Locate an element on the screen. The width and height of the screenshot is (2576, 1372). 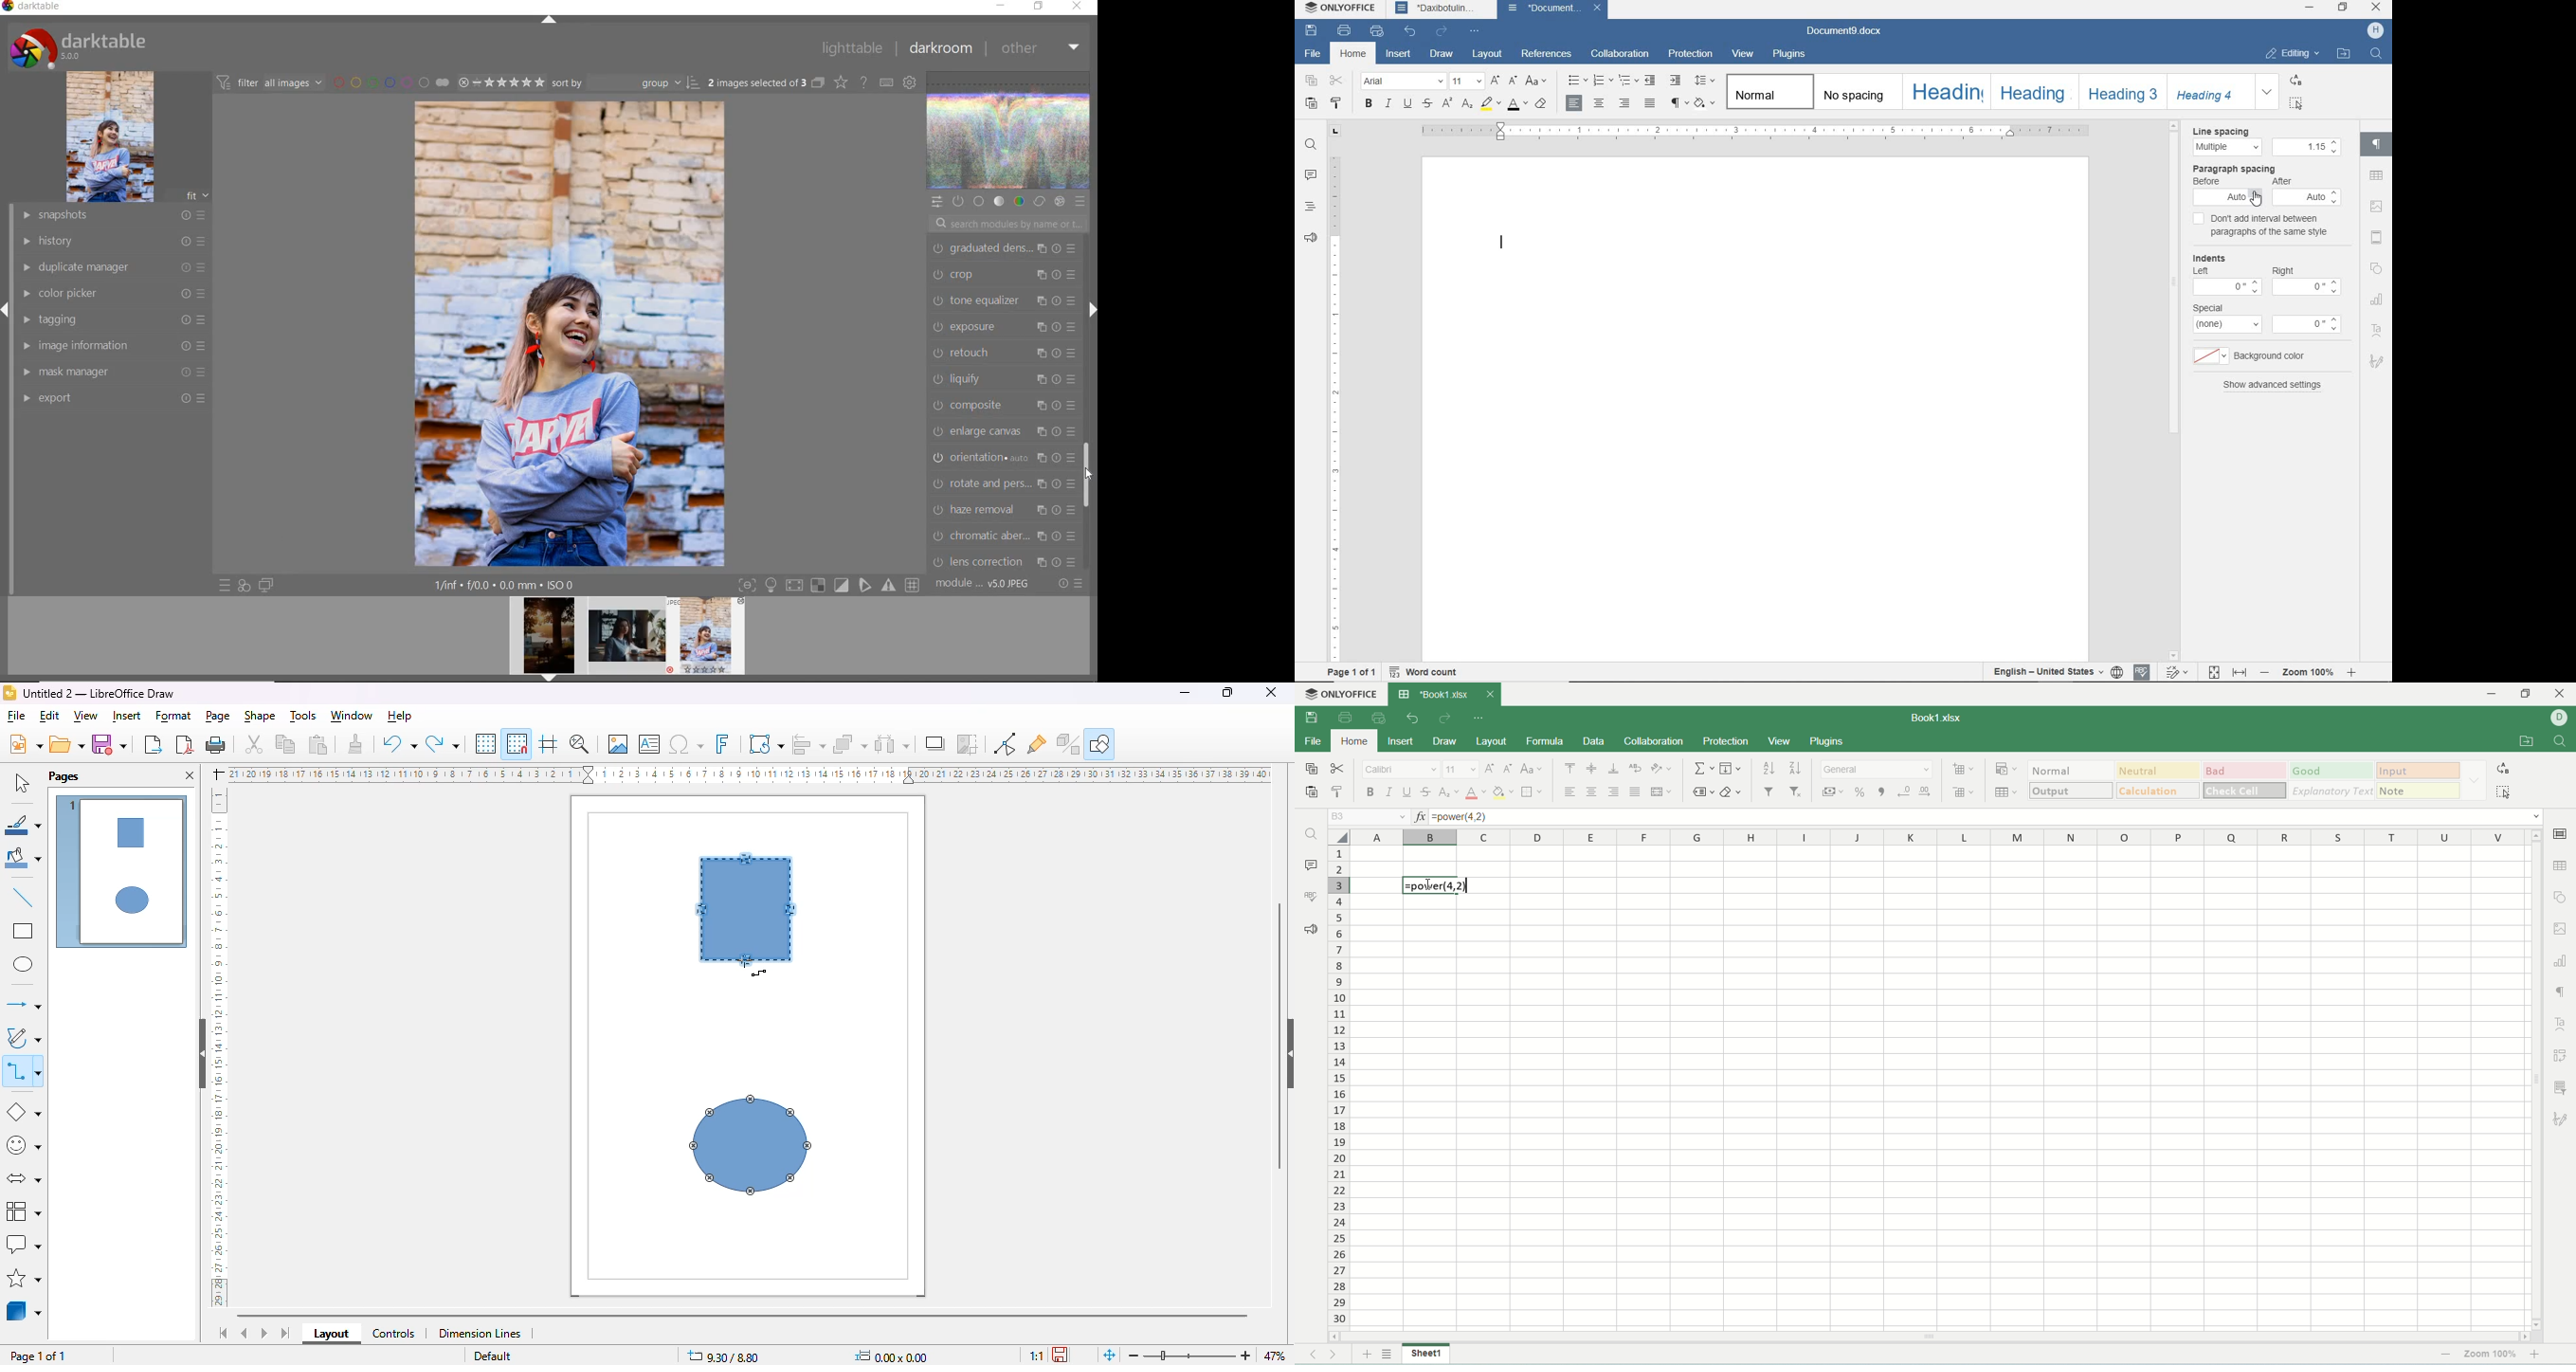
subscript is located at coordinates (1468, 105).